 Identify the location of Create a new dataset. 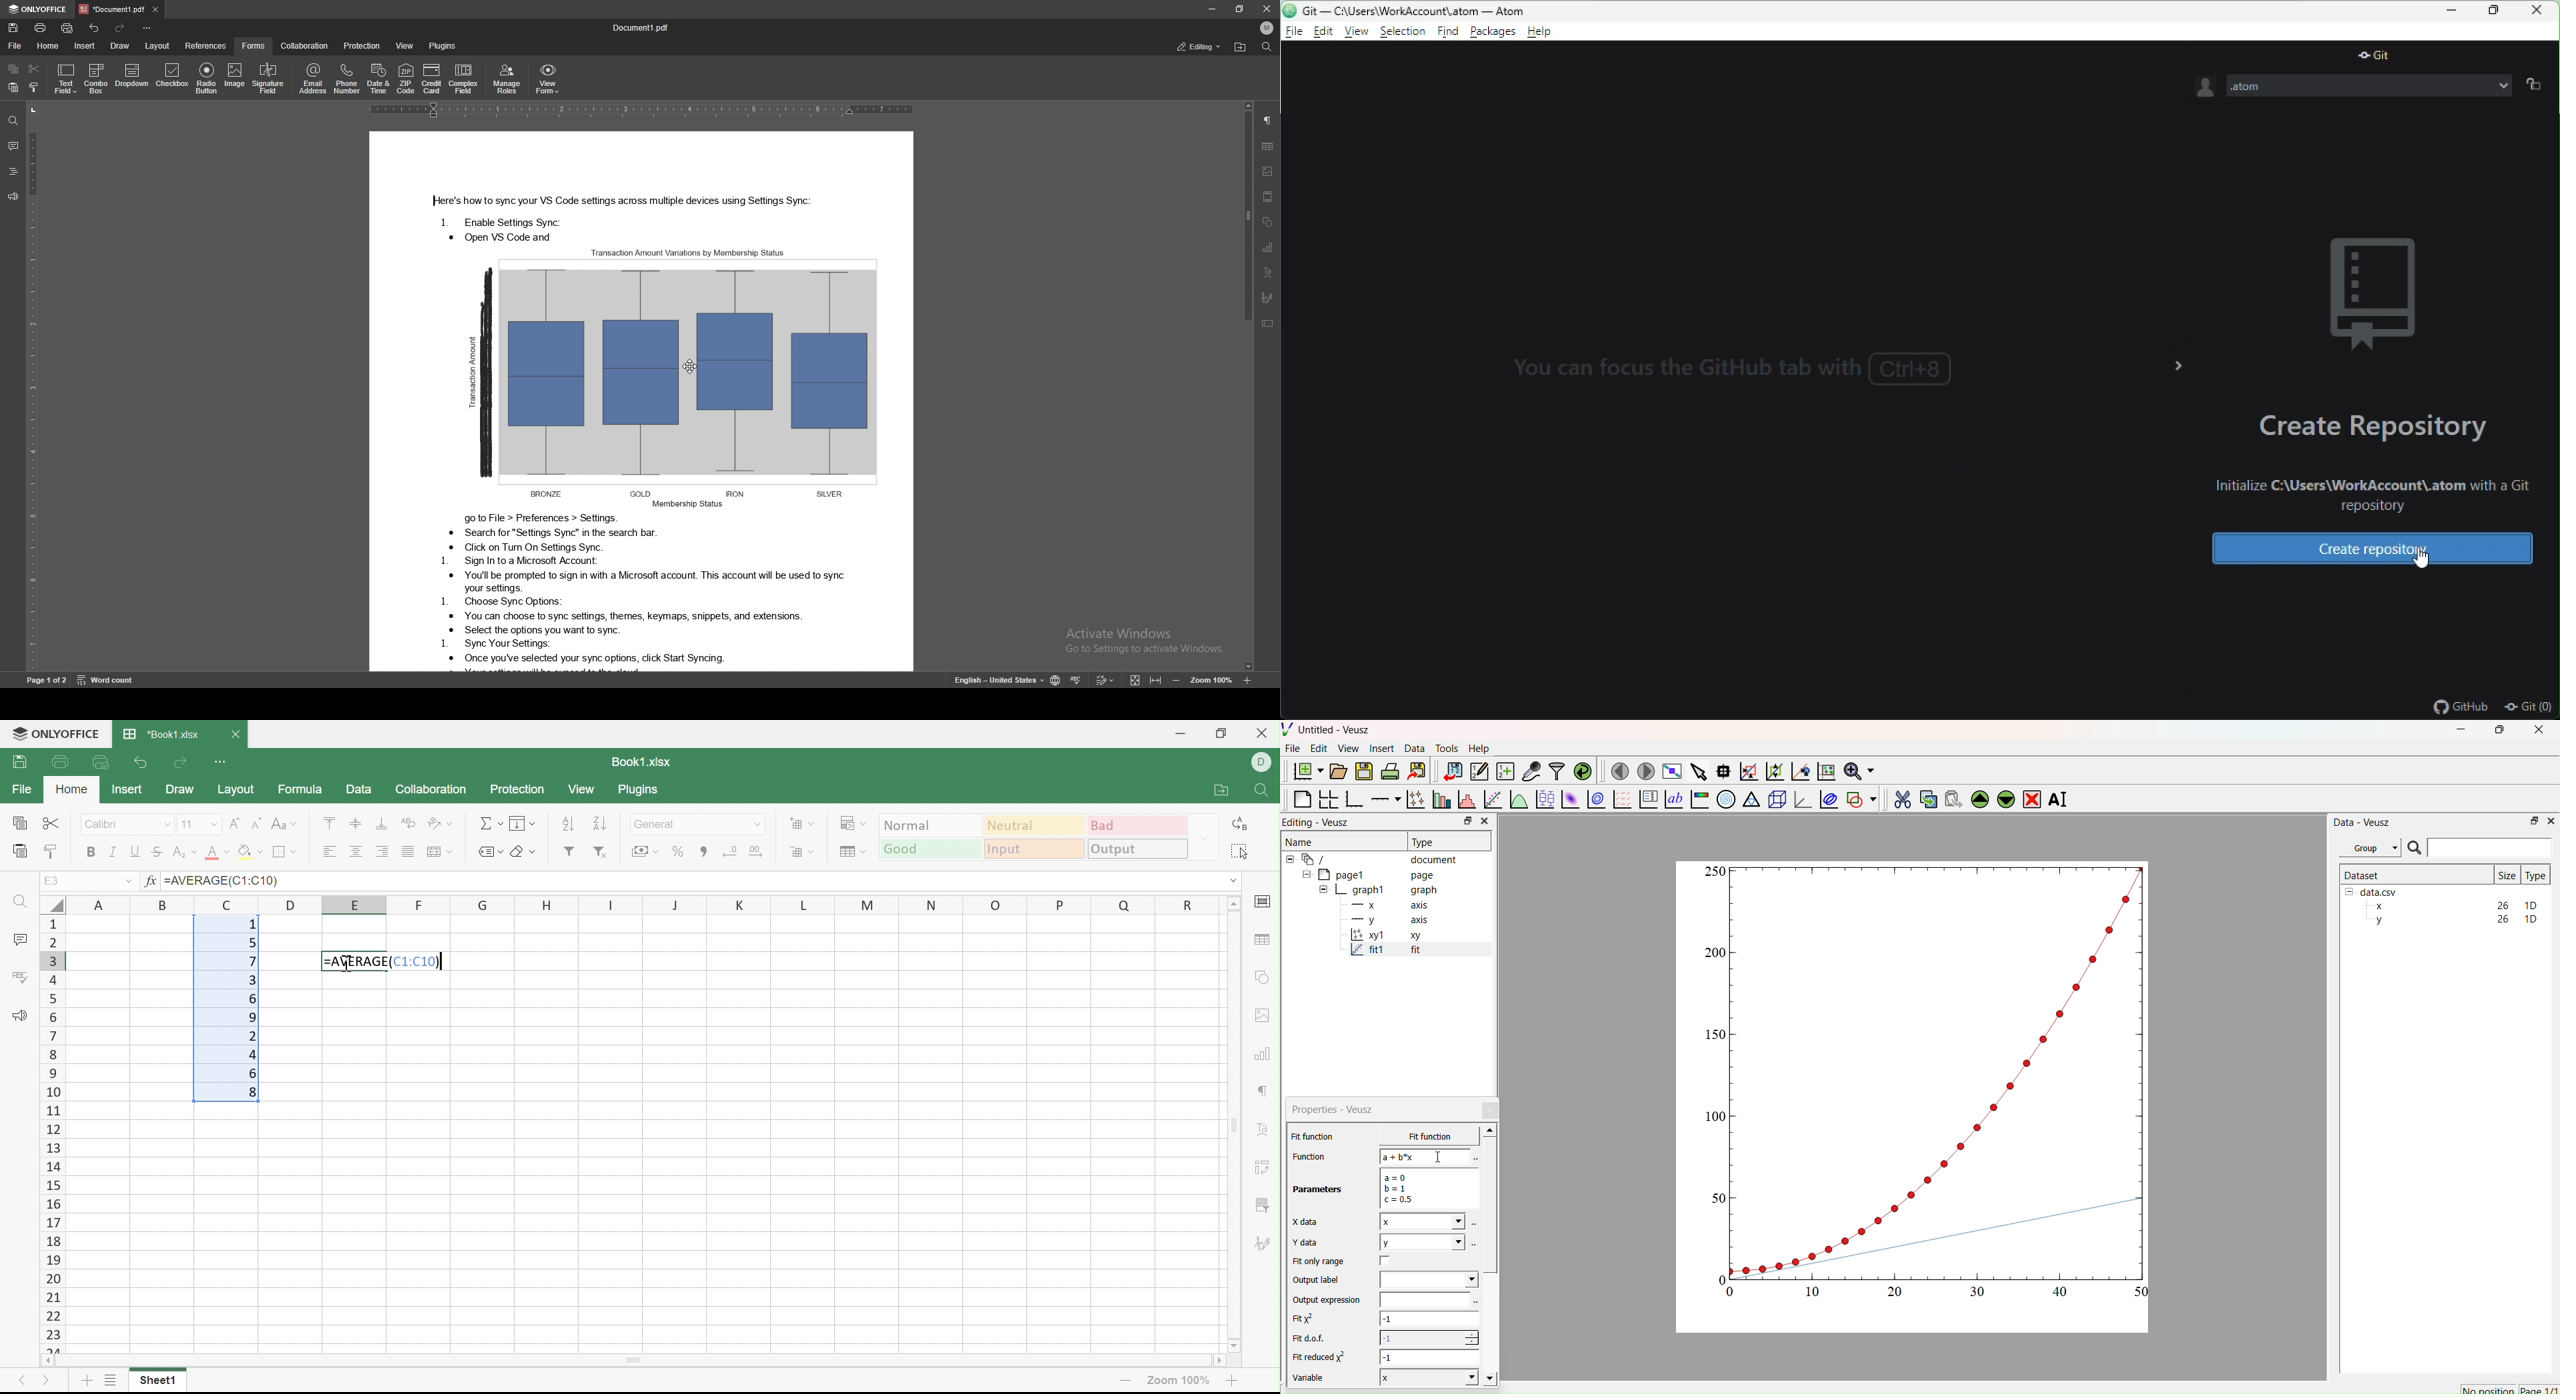
(1505, 771).